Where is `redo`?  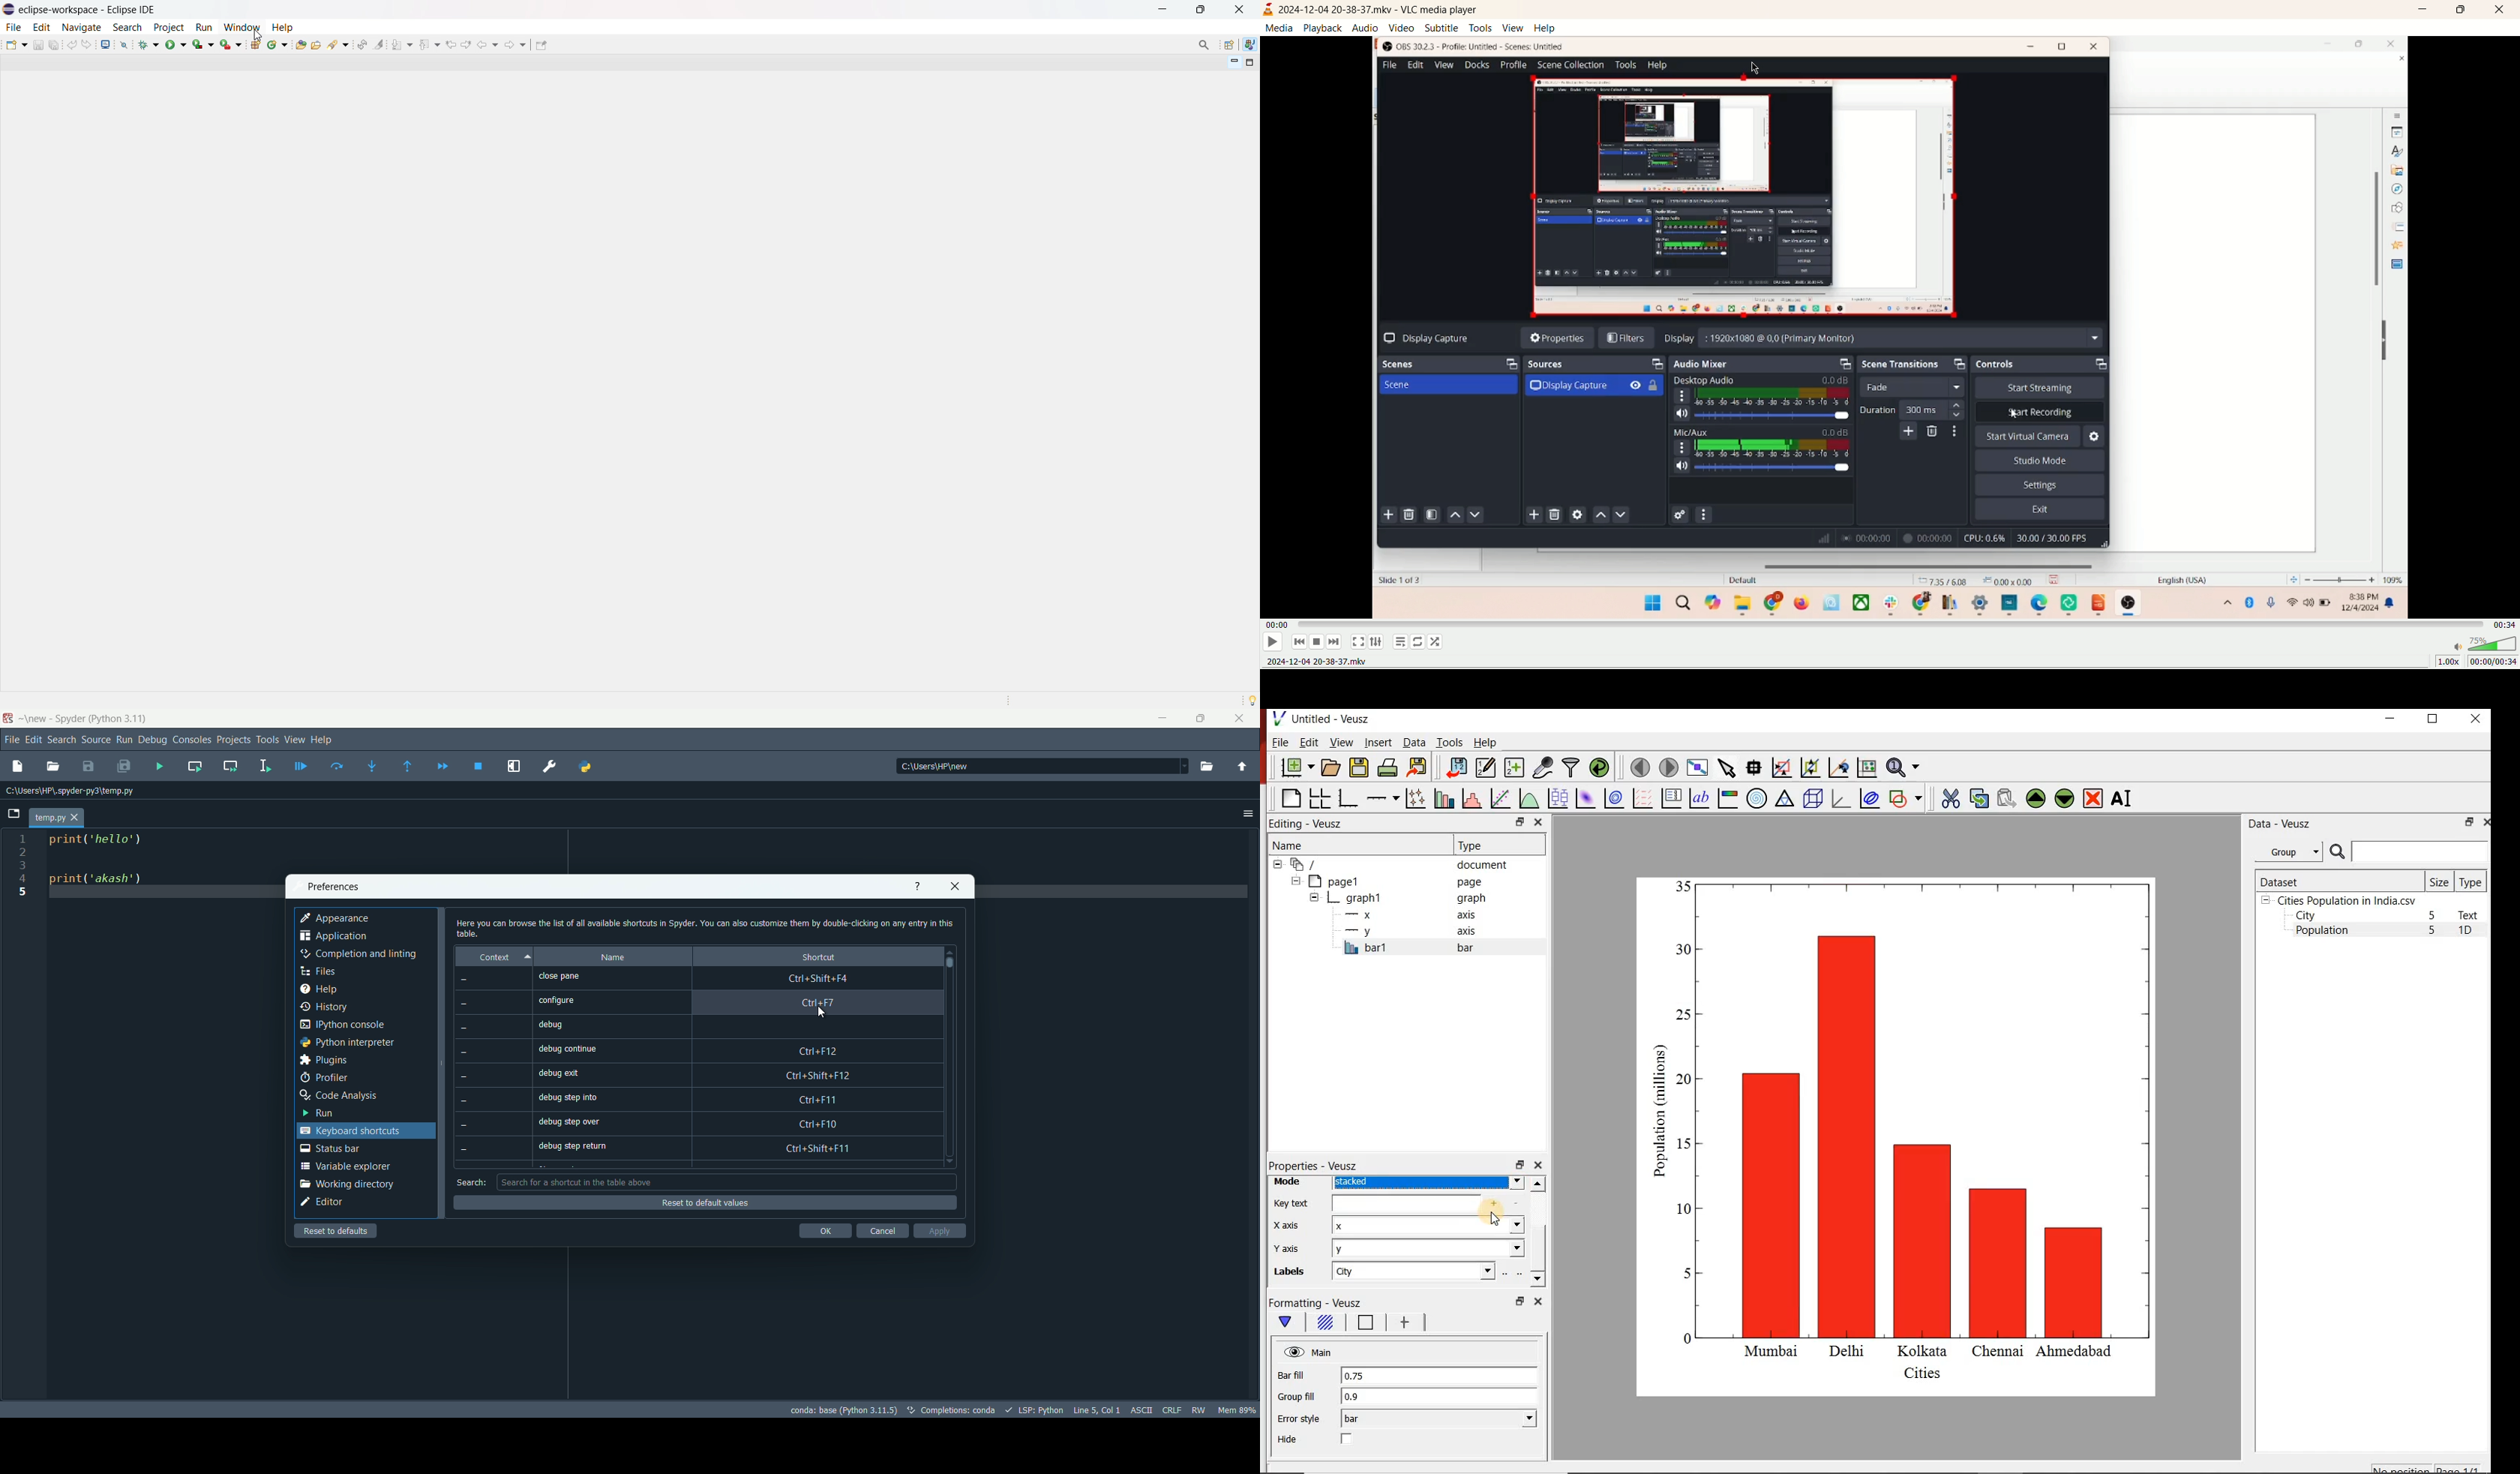 redo is located at coordinates (87, 44).